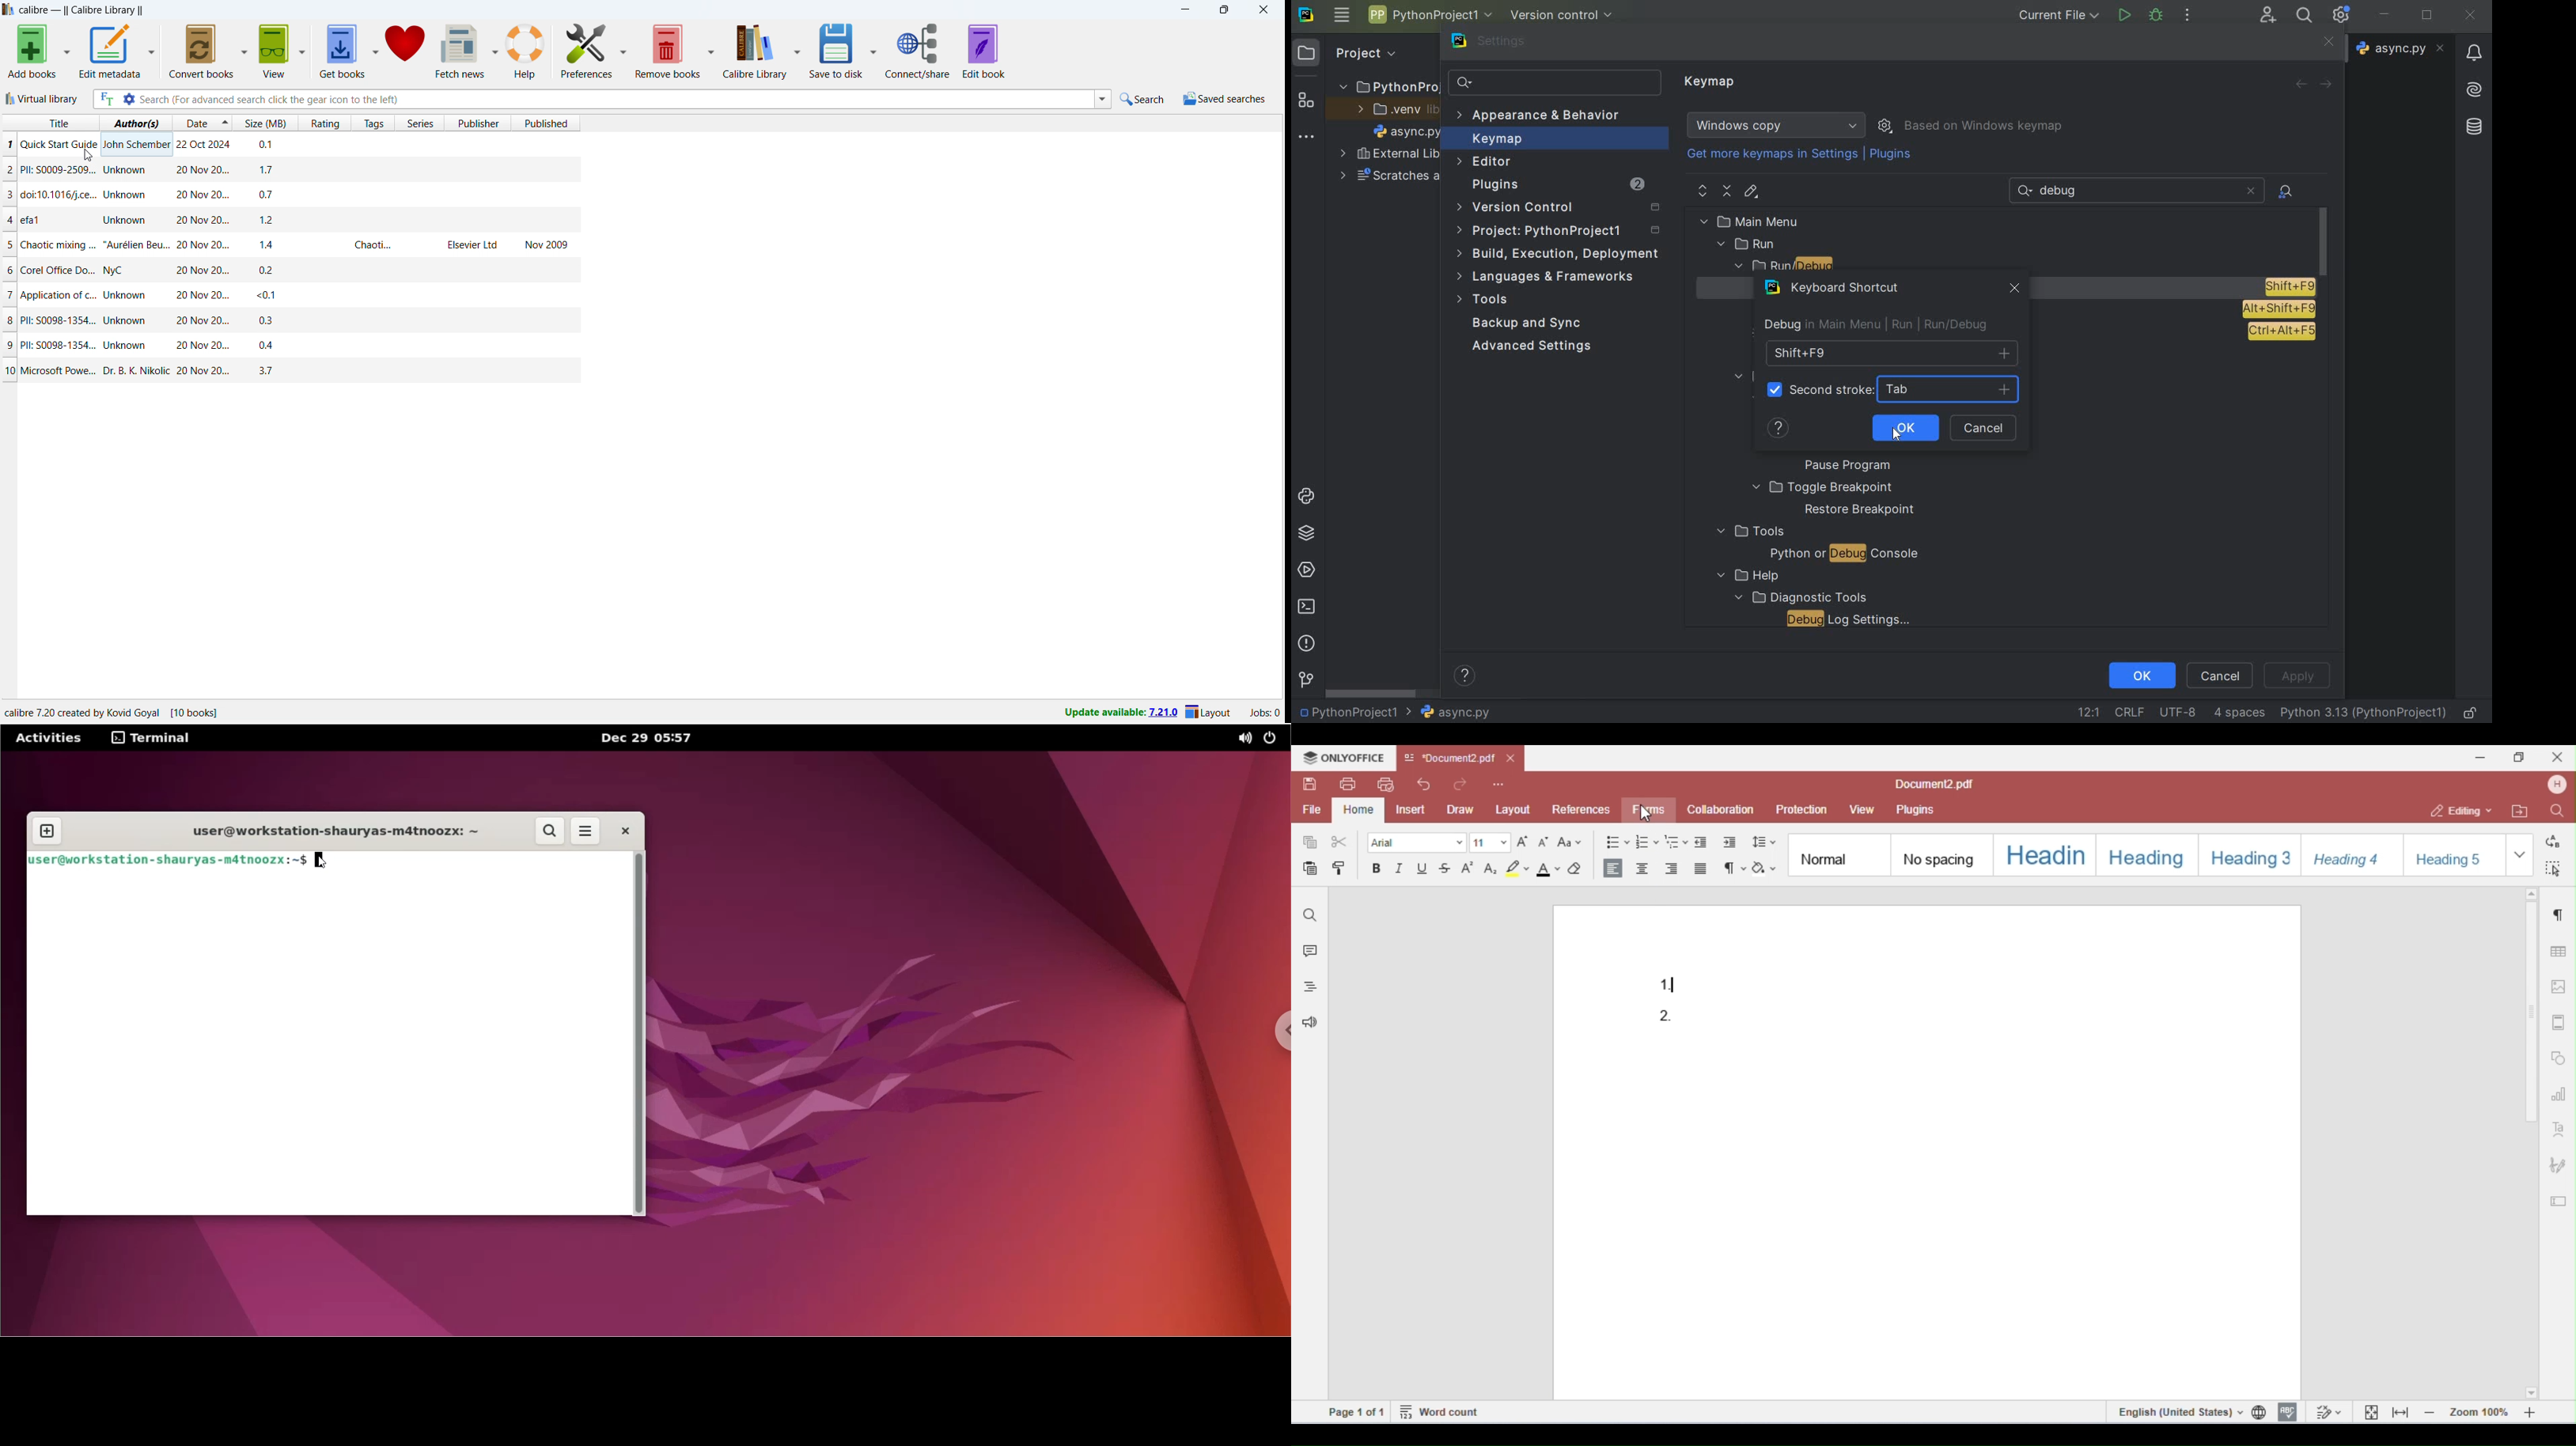 Image resolution: width=2576 pixels, height=1456 pixels. I want to click on go to line, so click(2089, 712).